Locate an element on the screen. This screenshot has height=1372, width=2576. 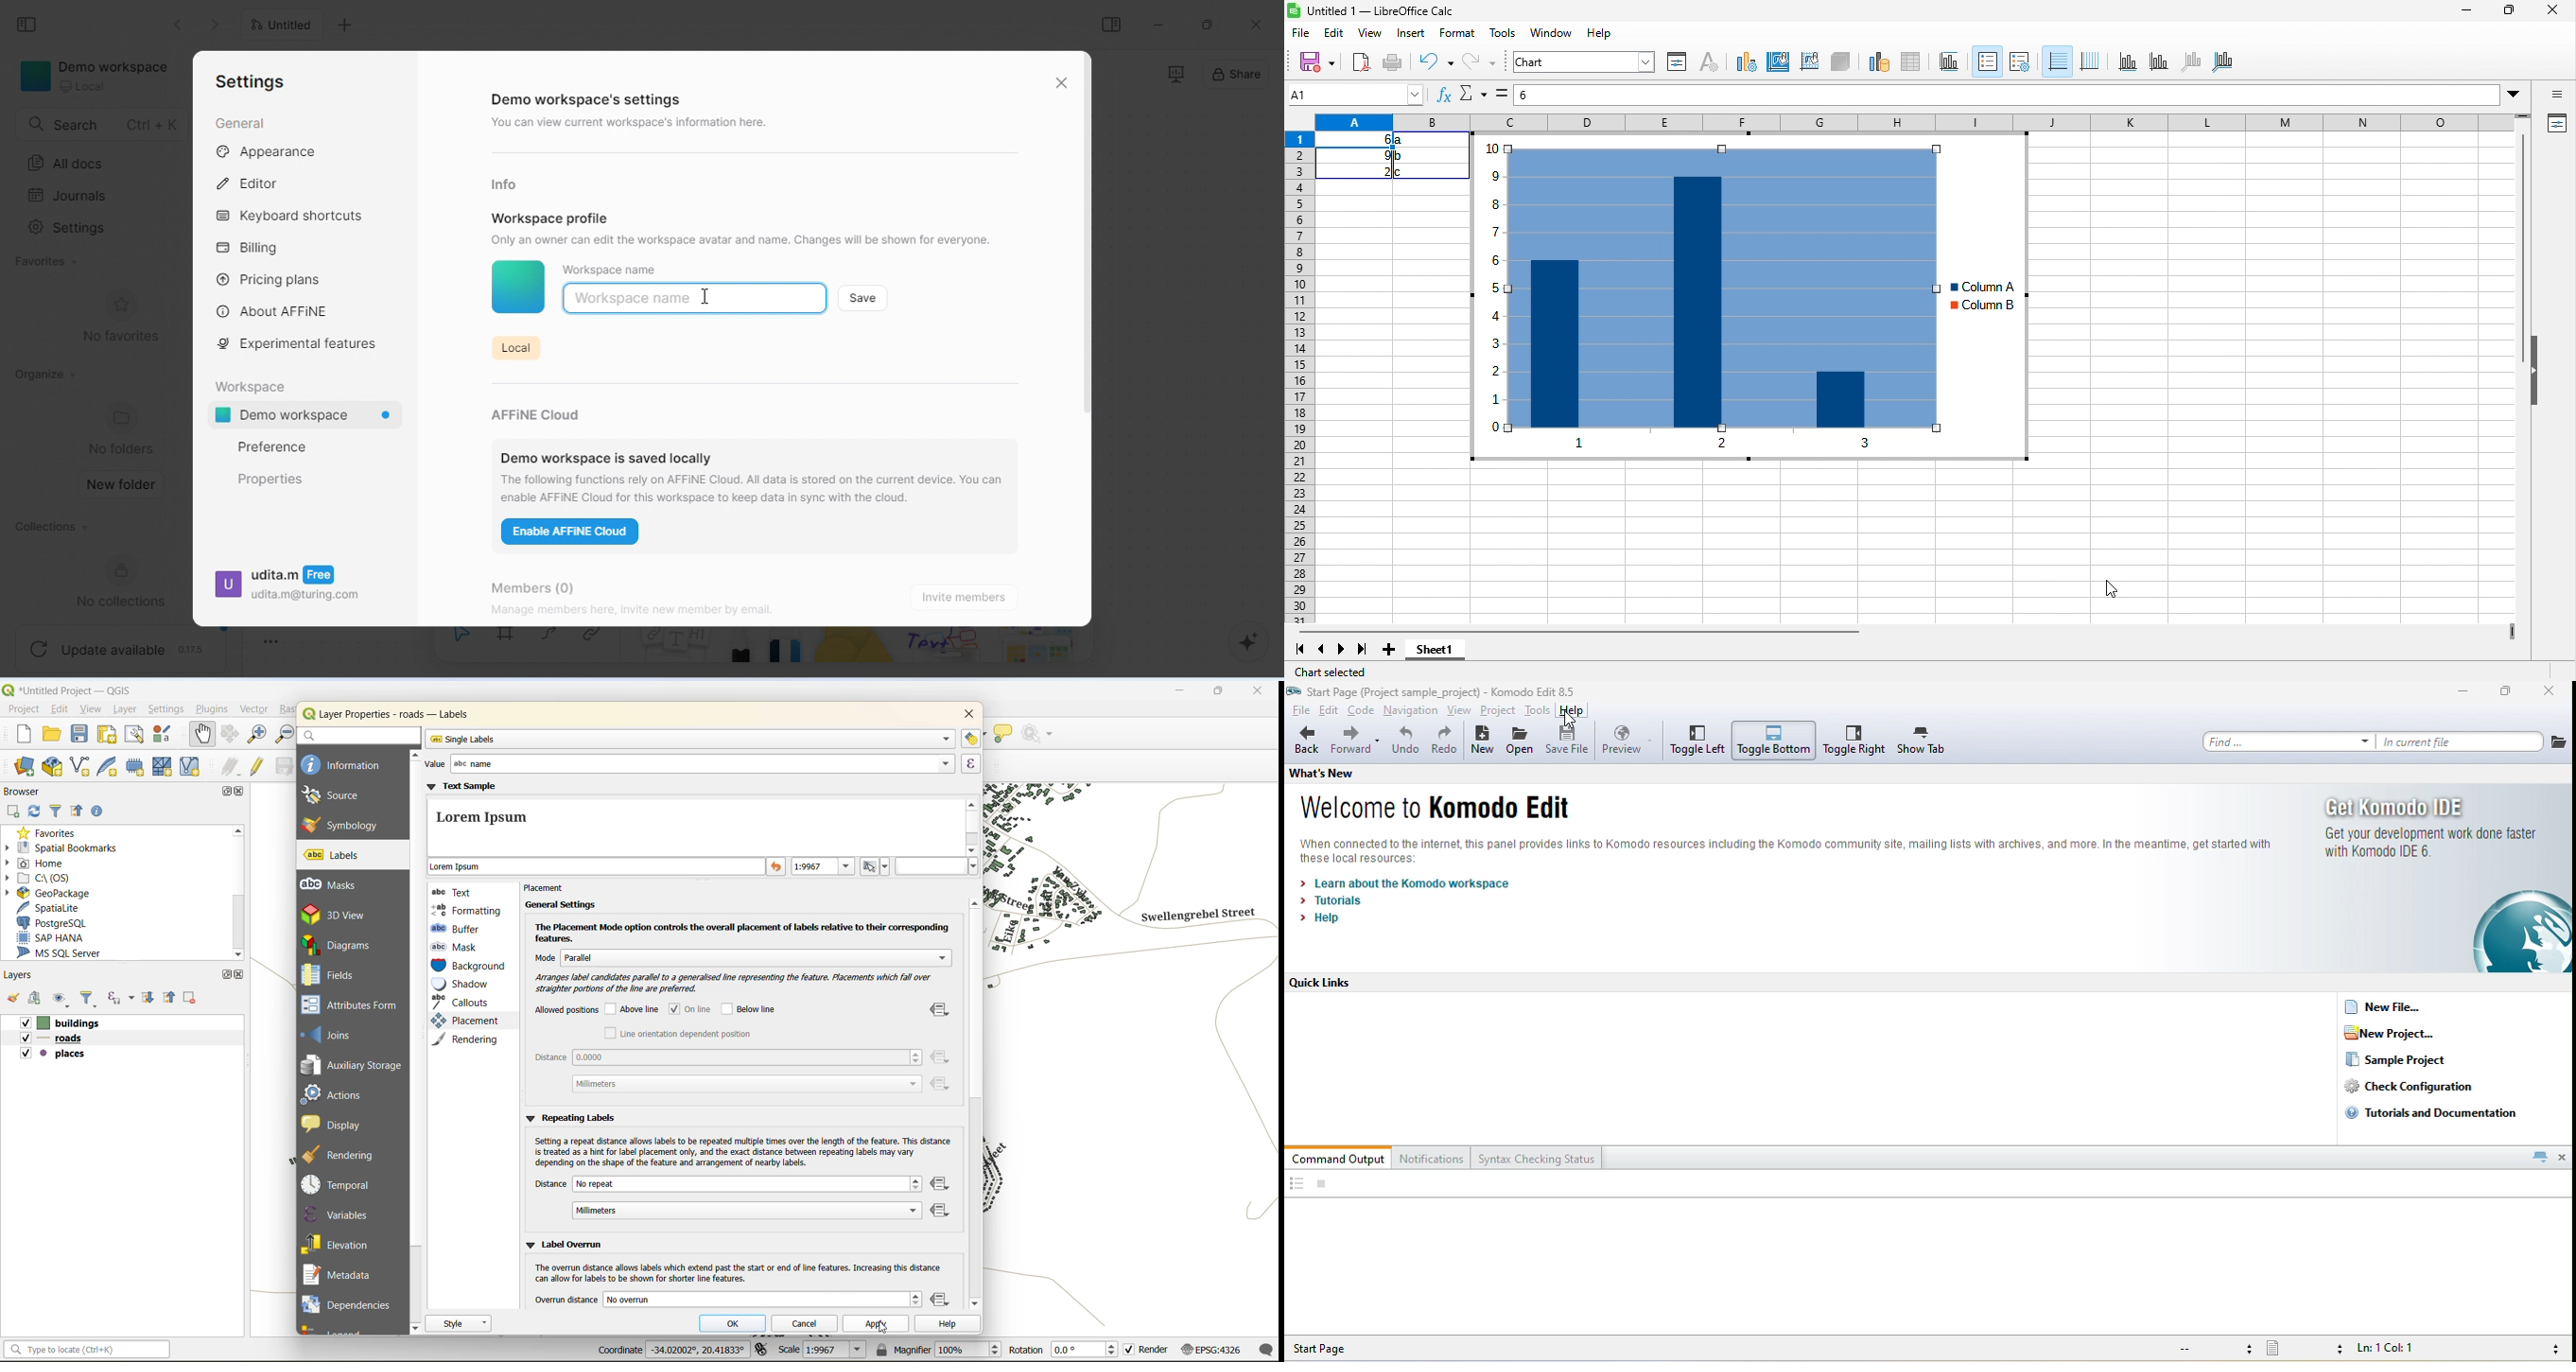
2 is located at coordinates (1377, 172).